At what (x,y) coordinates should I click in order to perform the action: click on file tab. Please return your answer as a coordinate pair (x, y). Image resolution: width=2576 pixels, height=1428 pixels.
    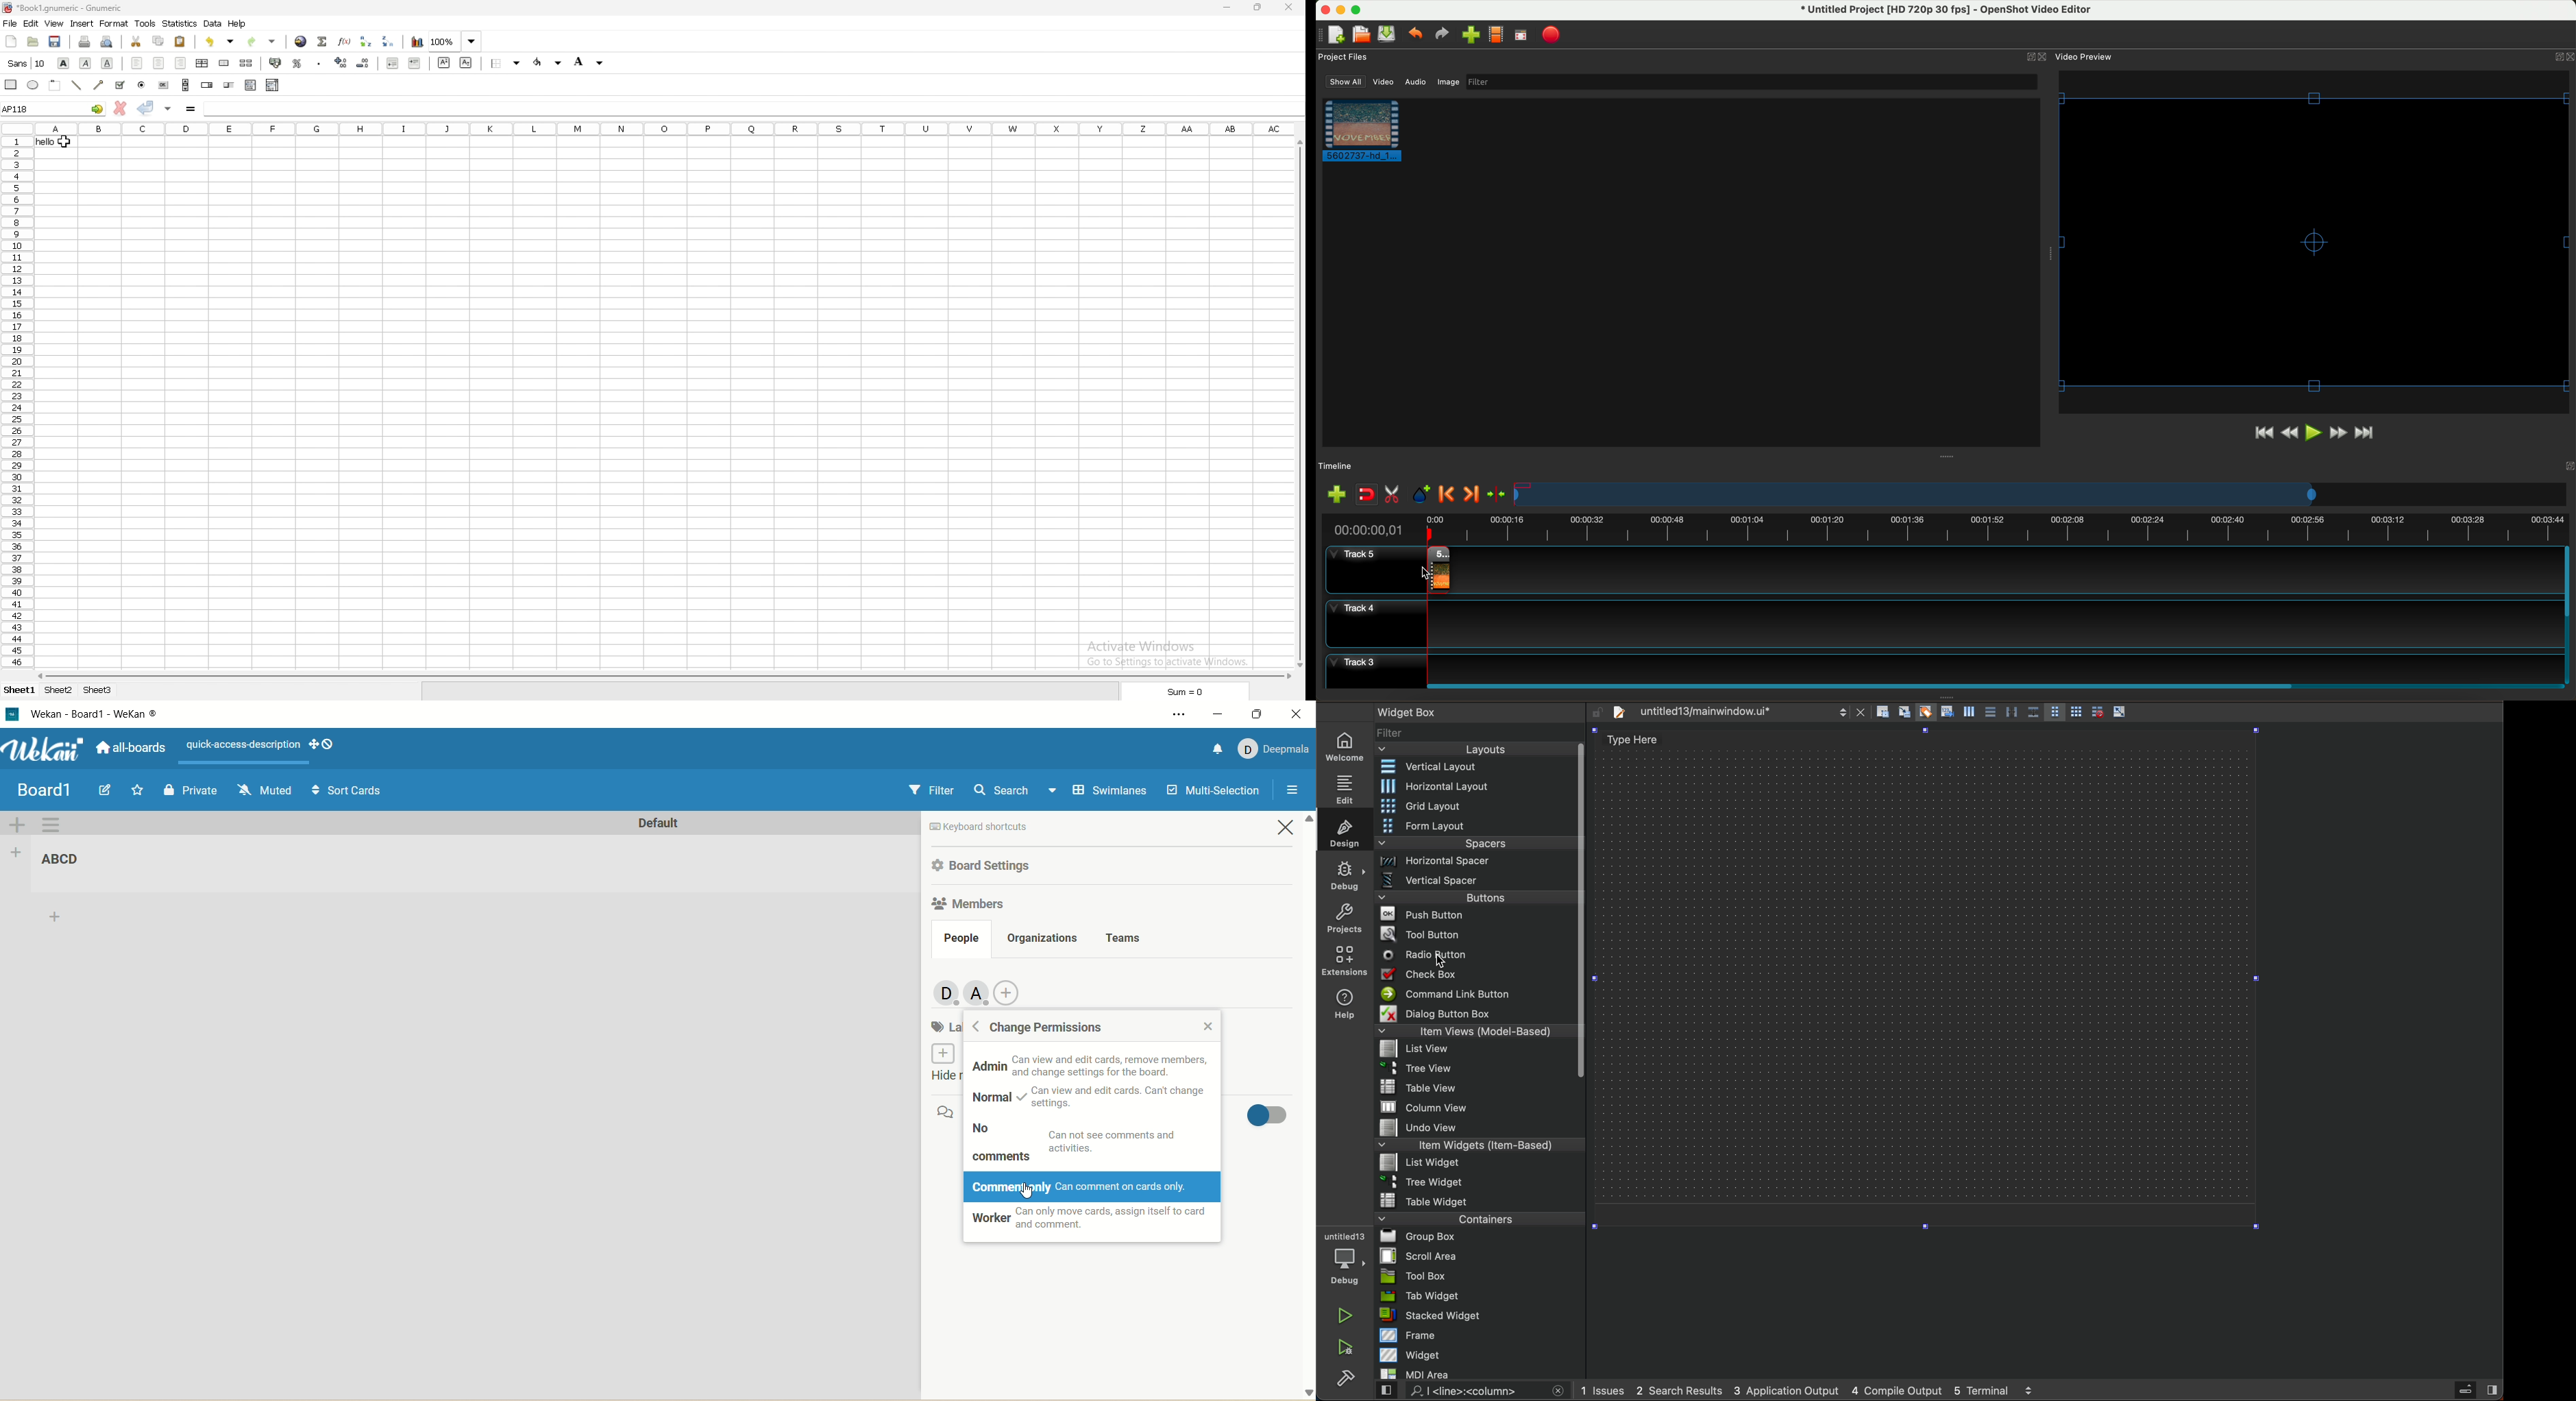
    Looking at the image, I should click on (1736, 712).